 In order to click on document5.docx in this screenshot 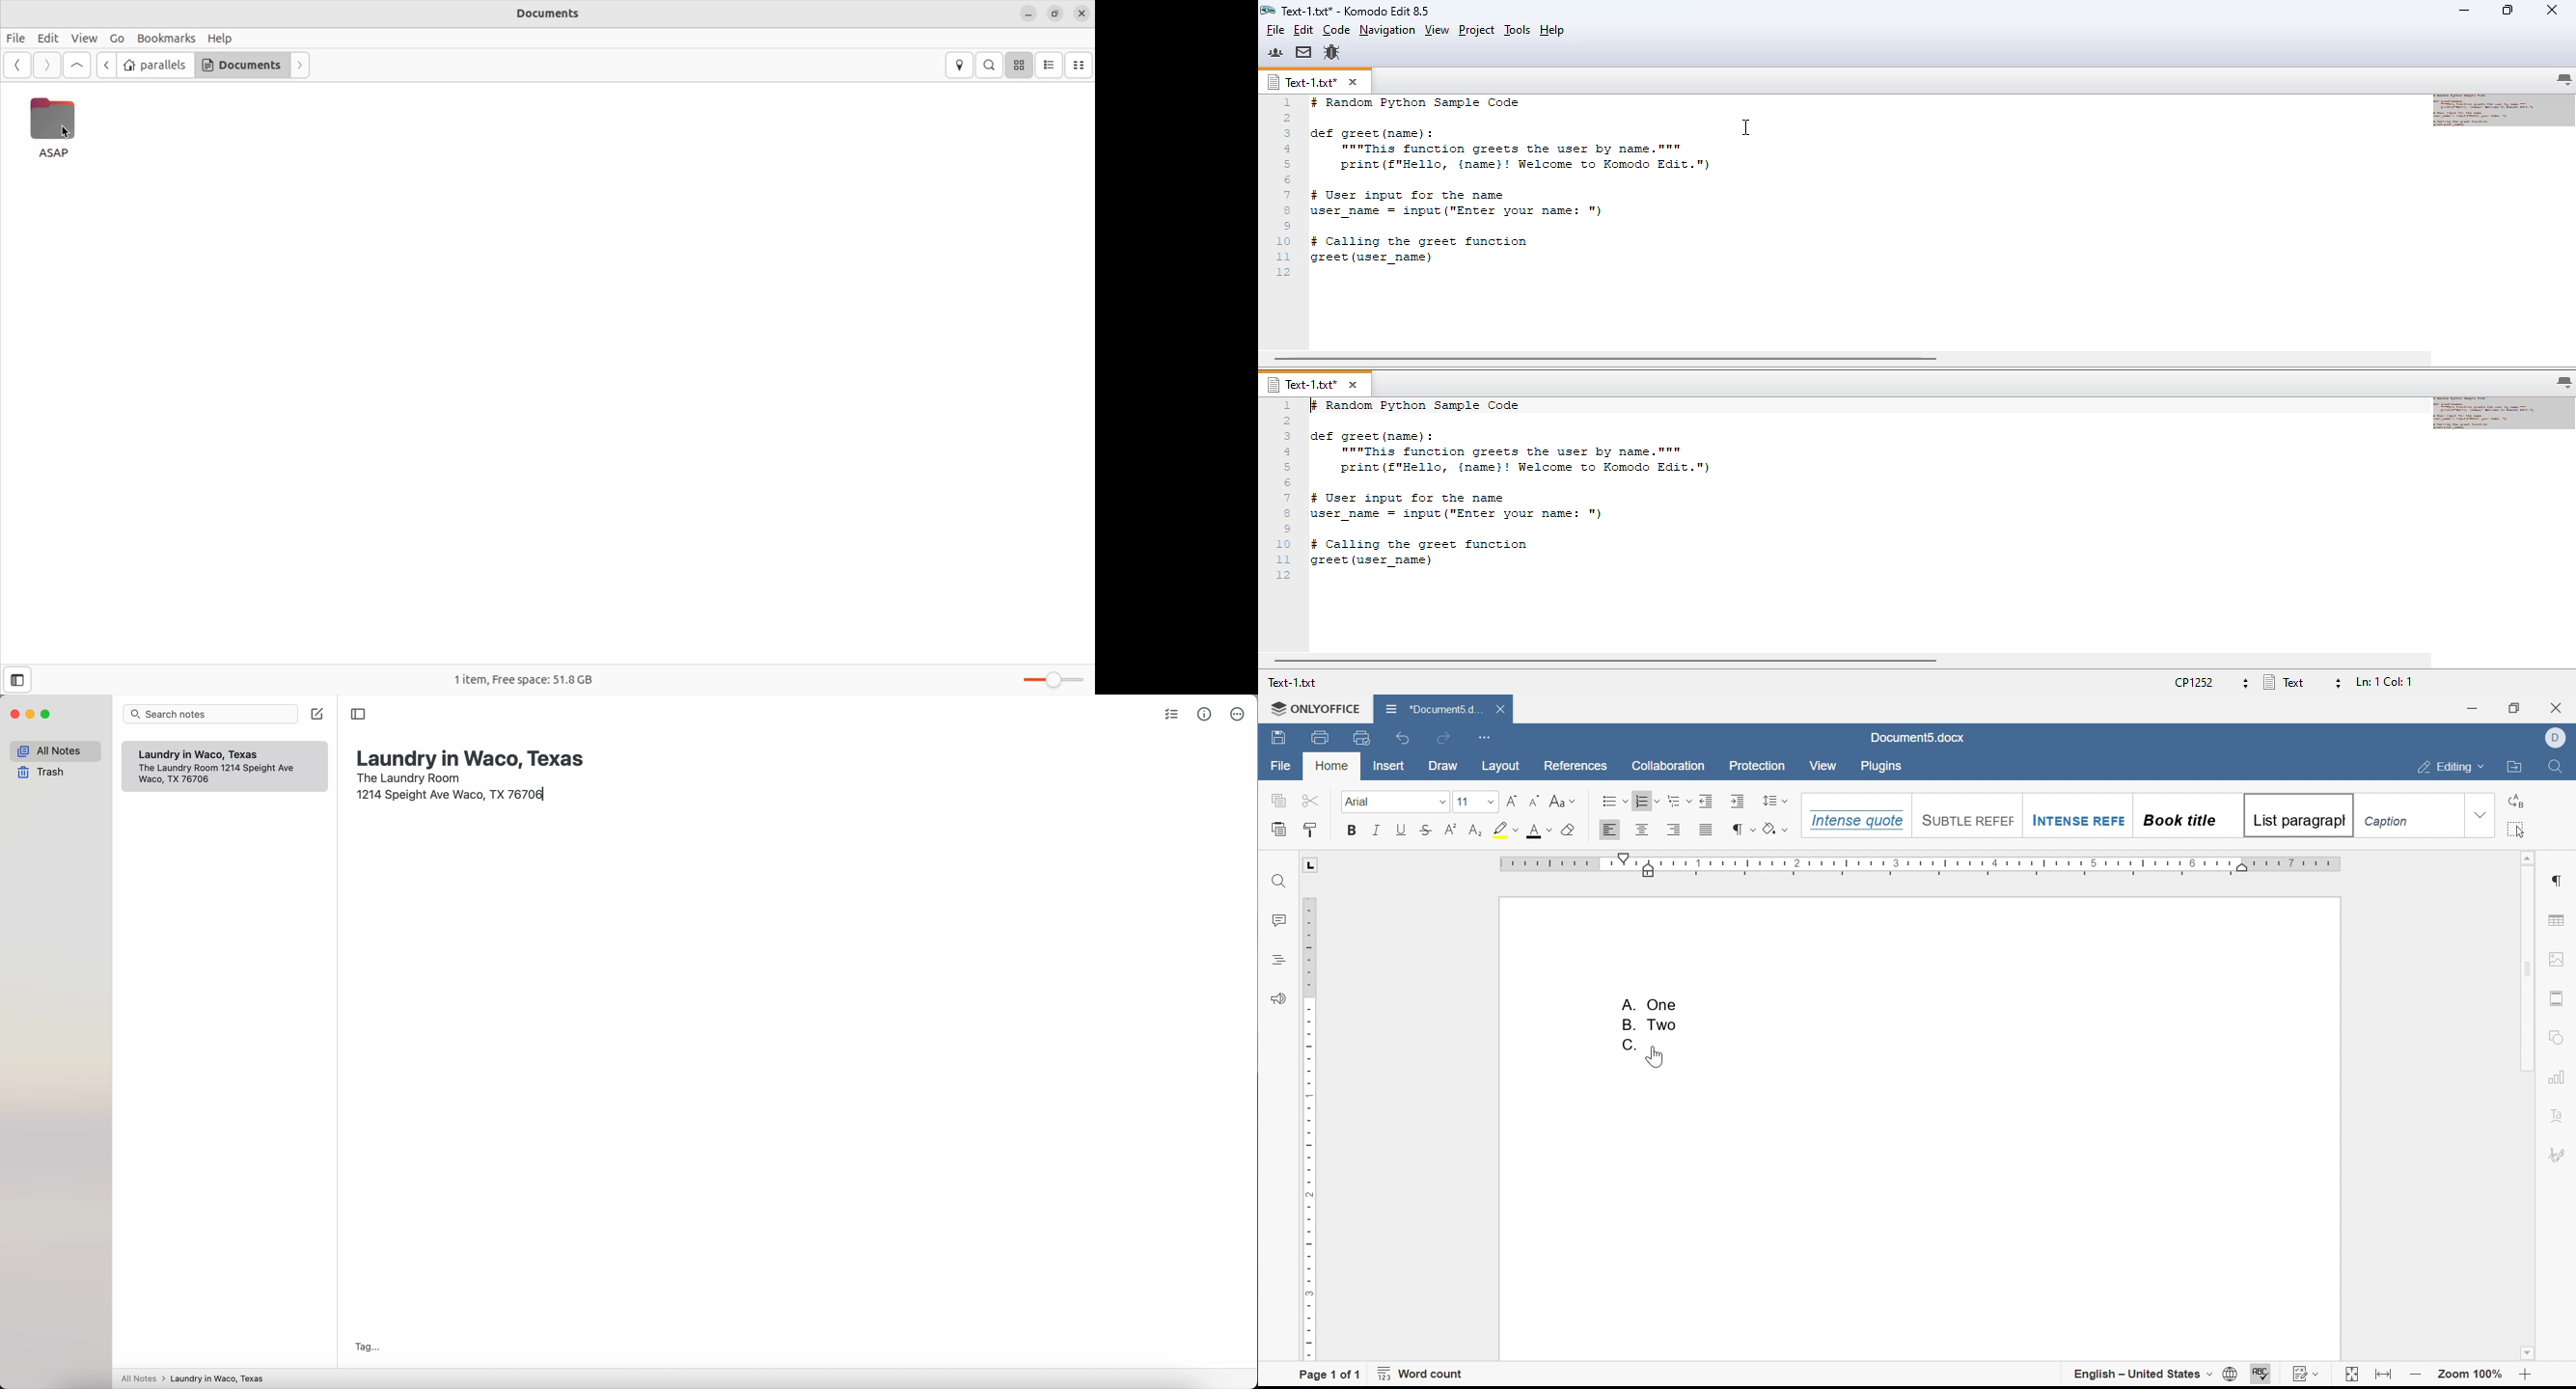, I will do `click(1920, 740)`.